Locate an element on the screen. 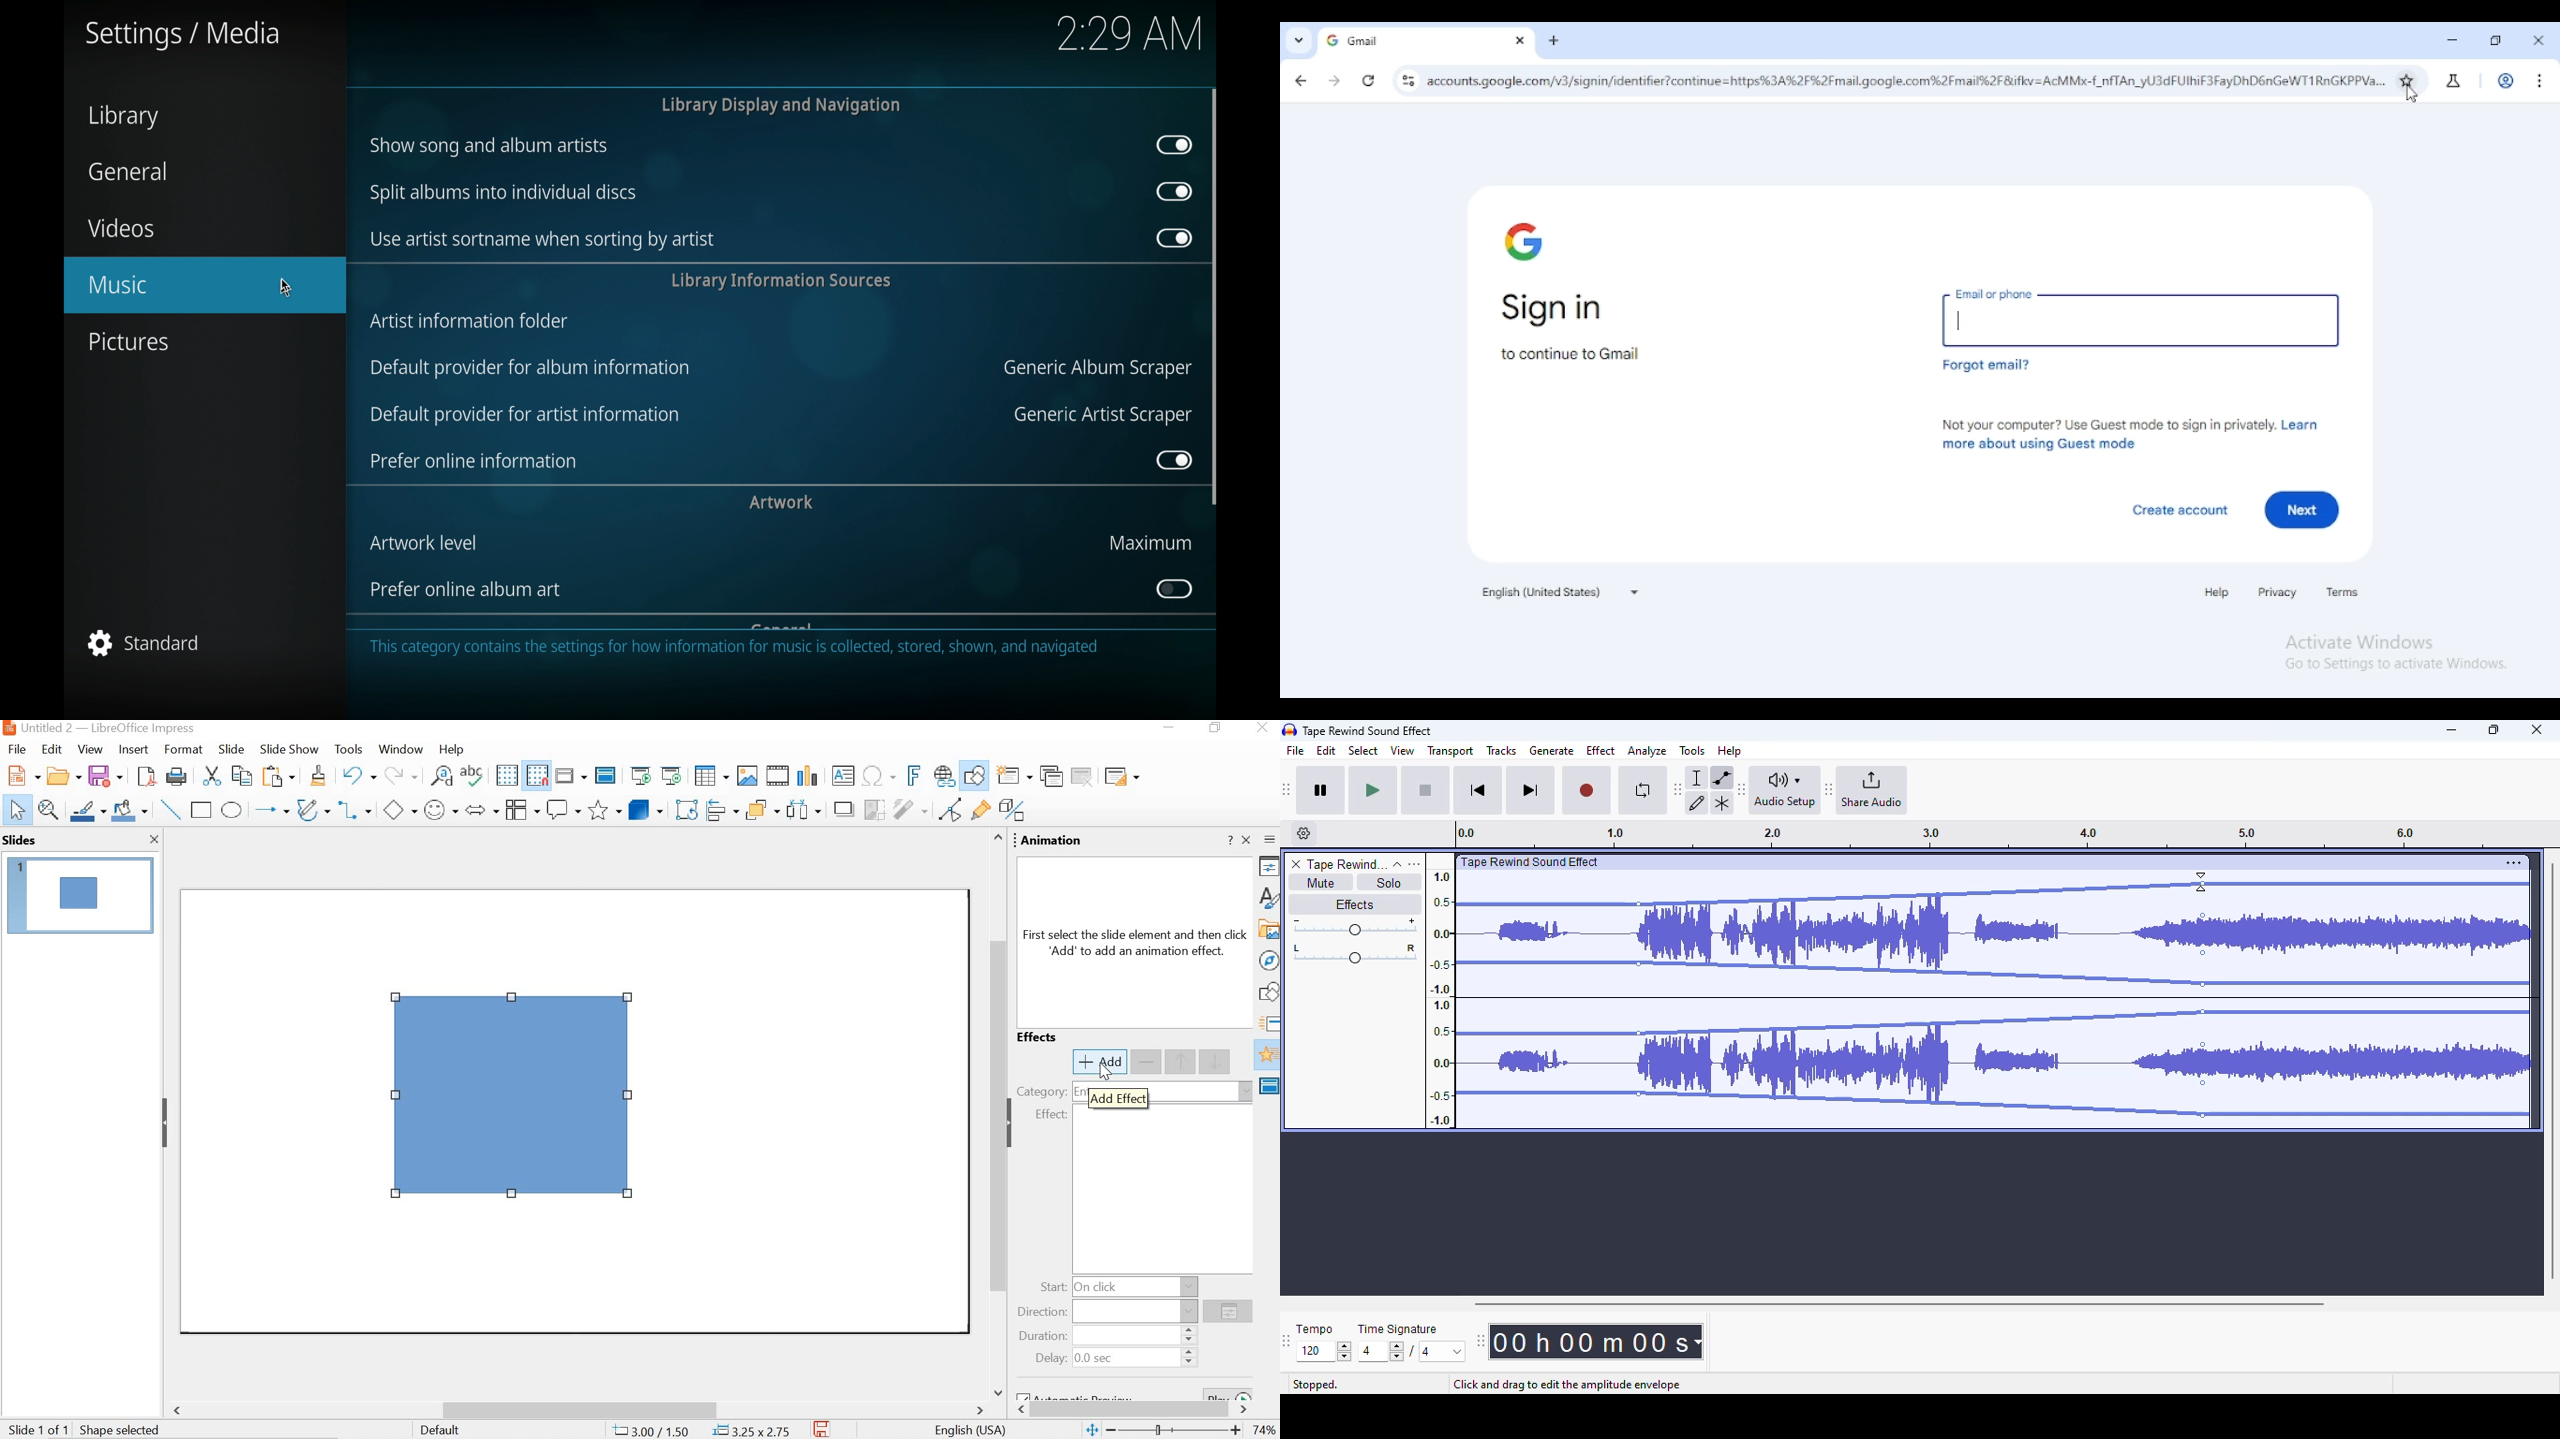 The width and height of the screenshot is (2576, 1456). share audio is located at coordinates (1873, 790).